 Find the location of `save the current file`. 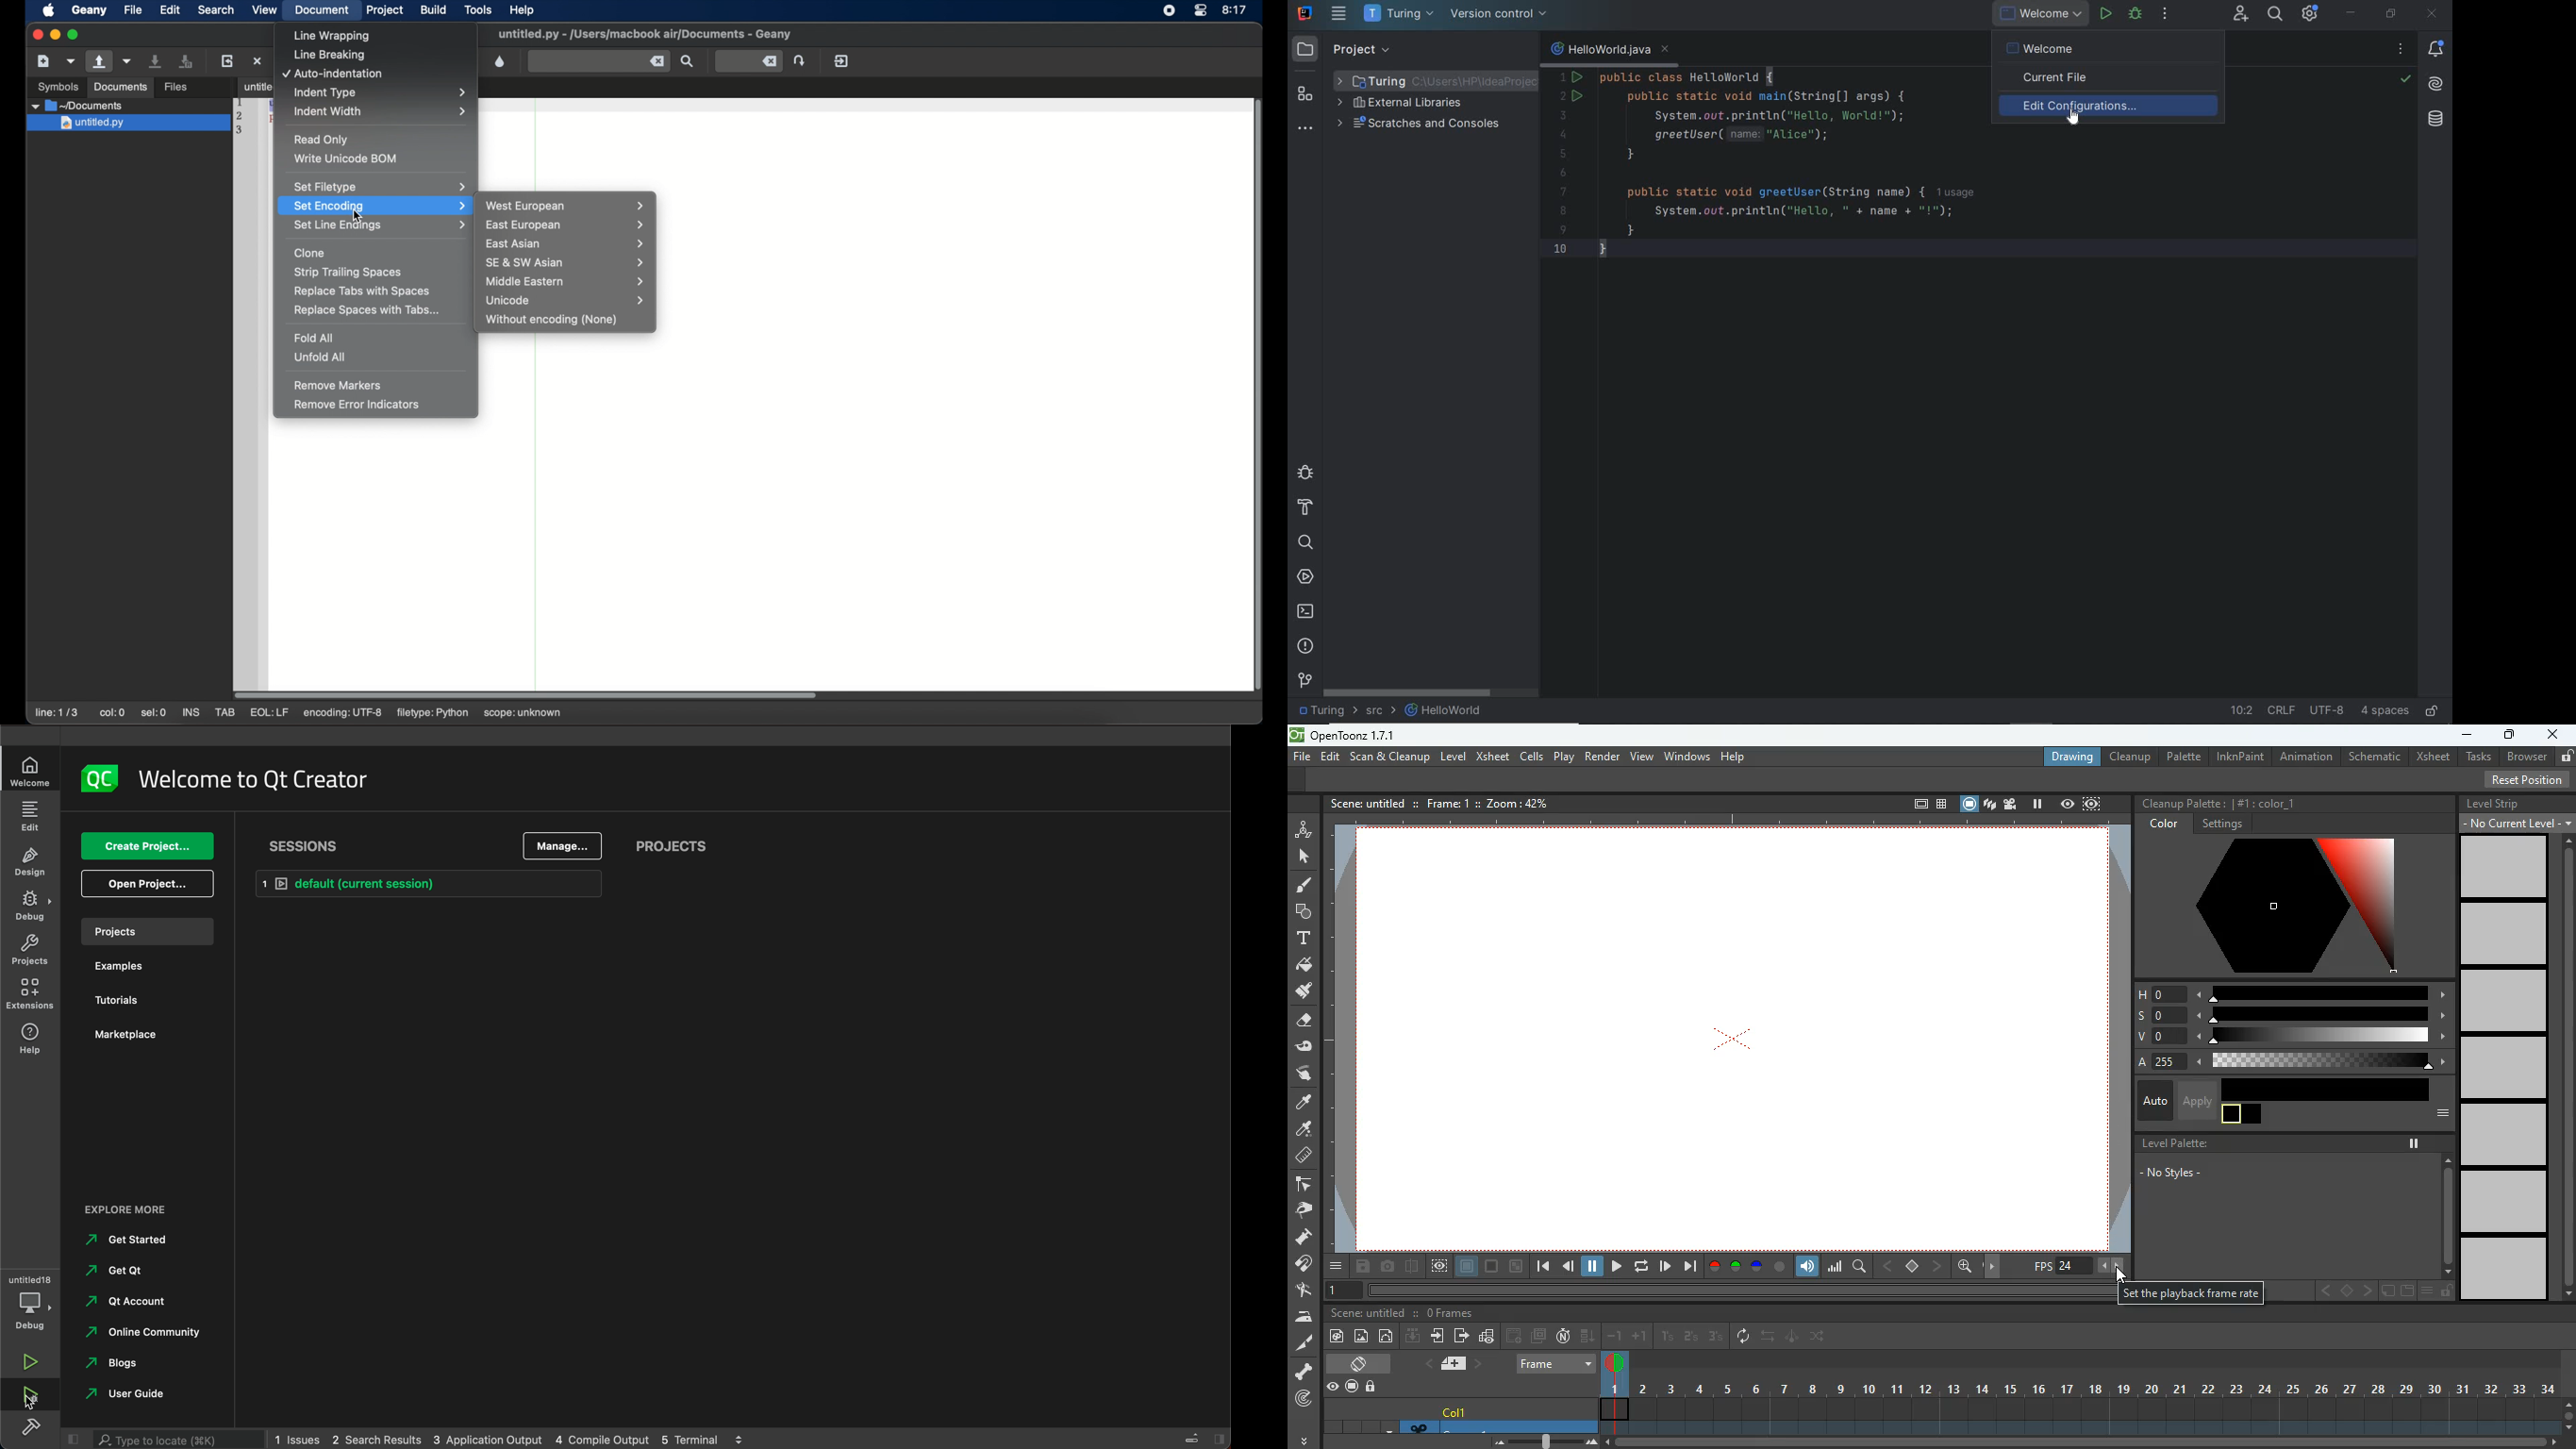

save the current file is located at coordinates (156, 61).